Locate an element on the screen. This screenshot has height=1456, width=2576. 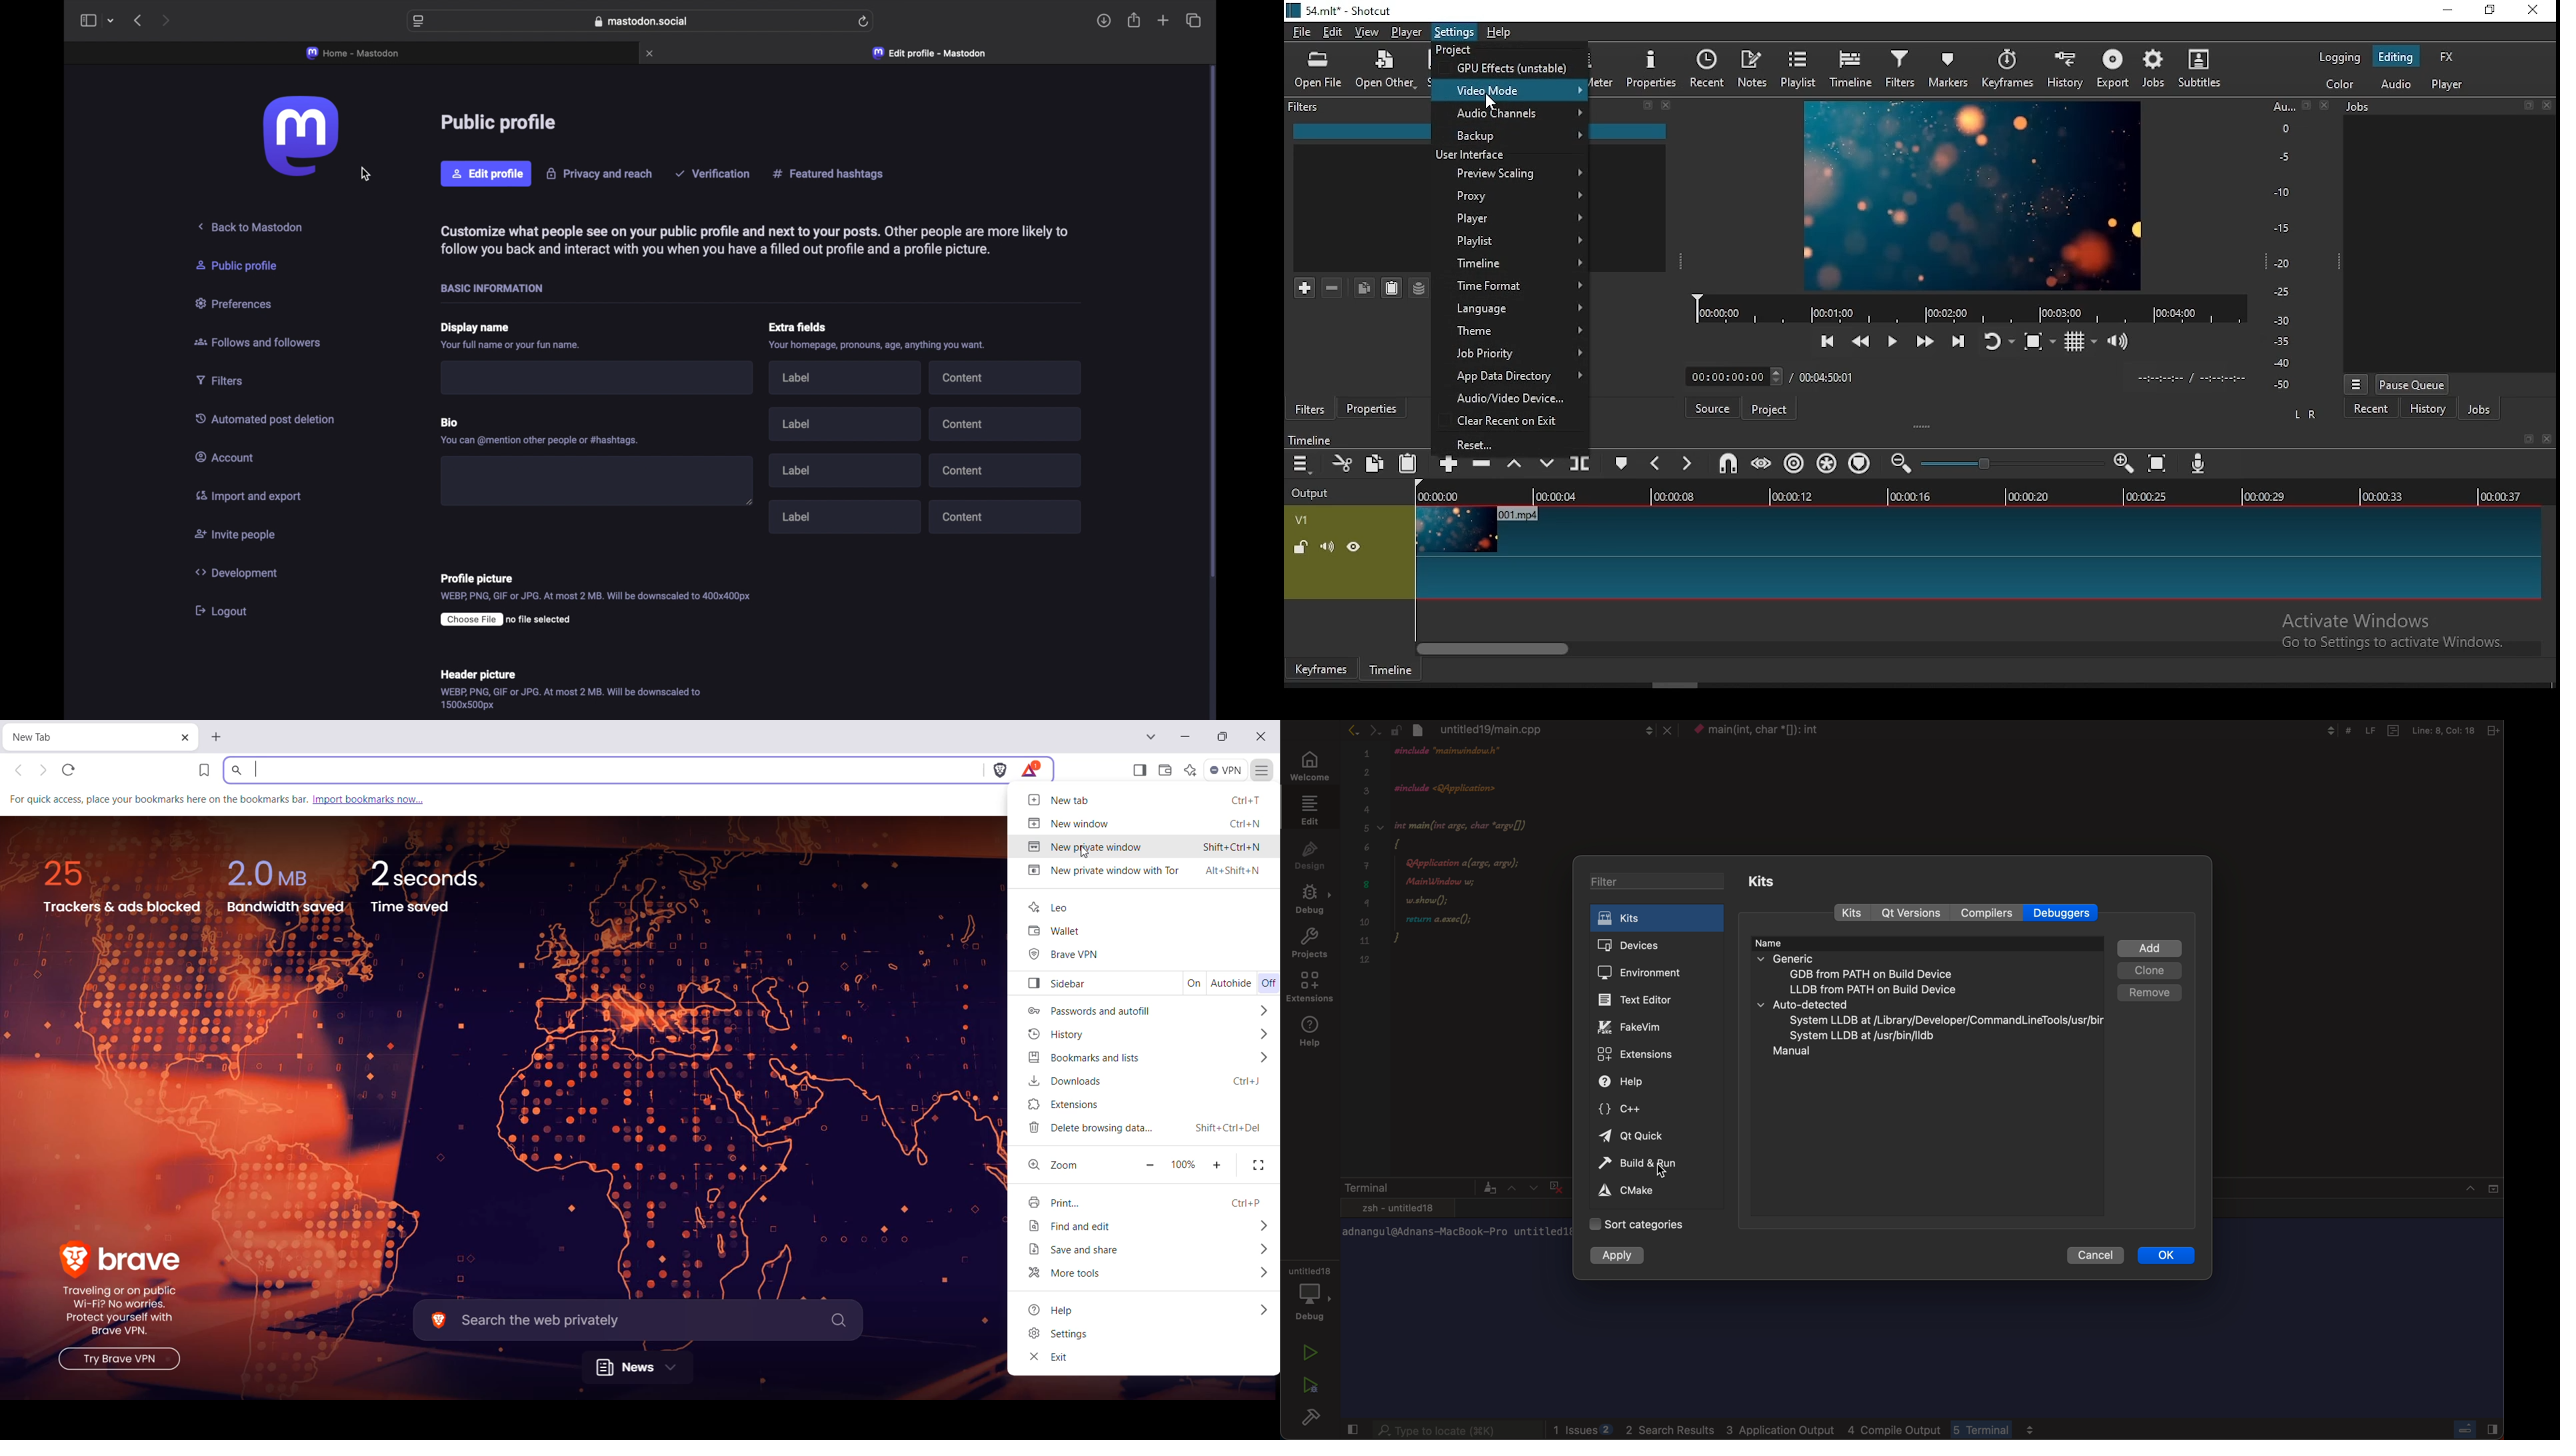
play quickly forwards is located at coordinates (1925, 339).